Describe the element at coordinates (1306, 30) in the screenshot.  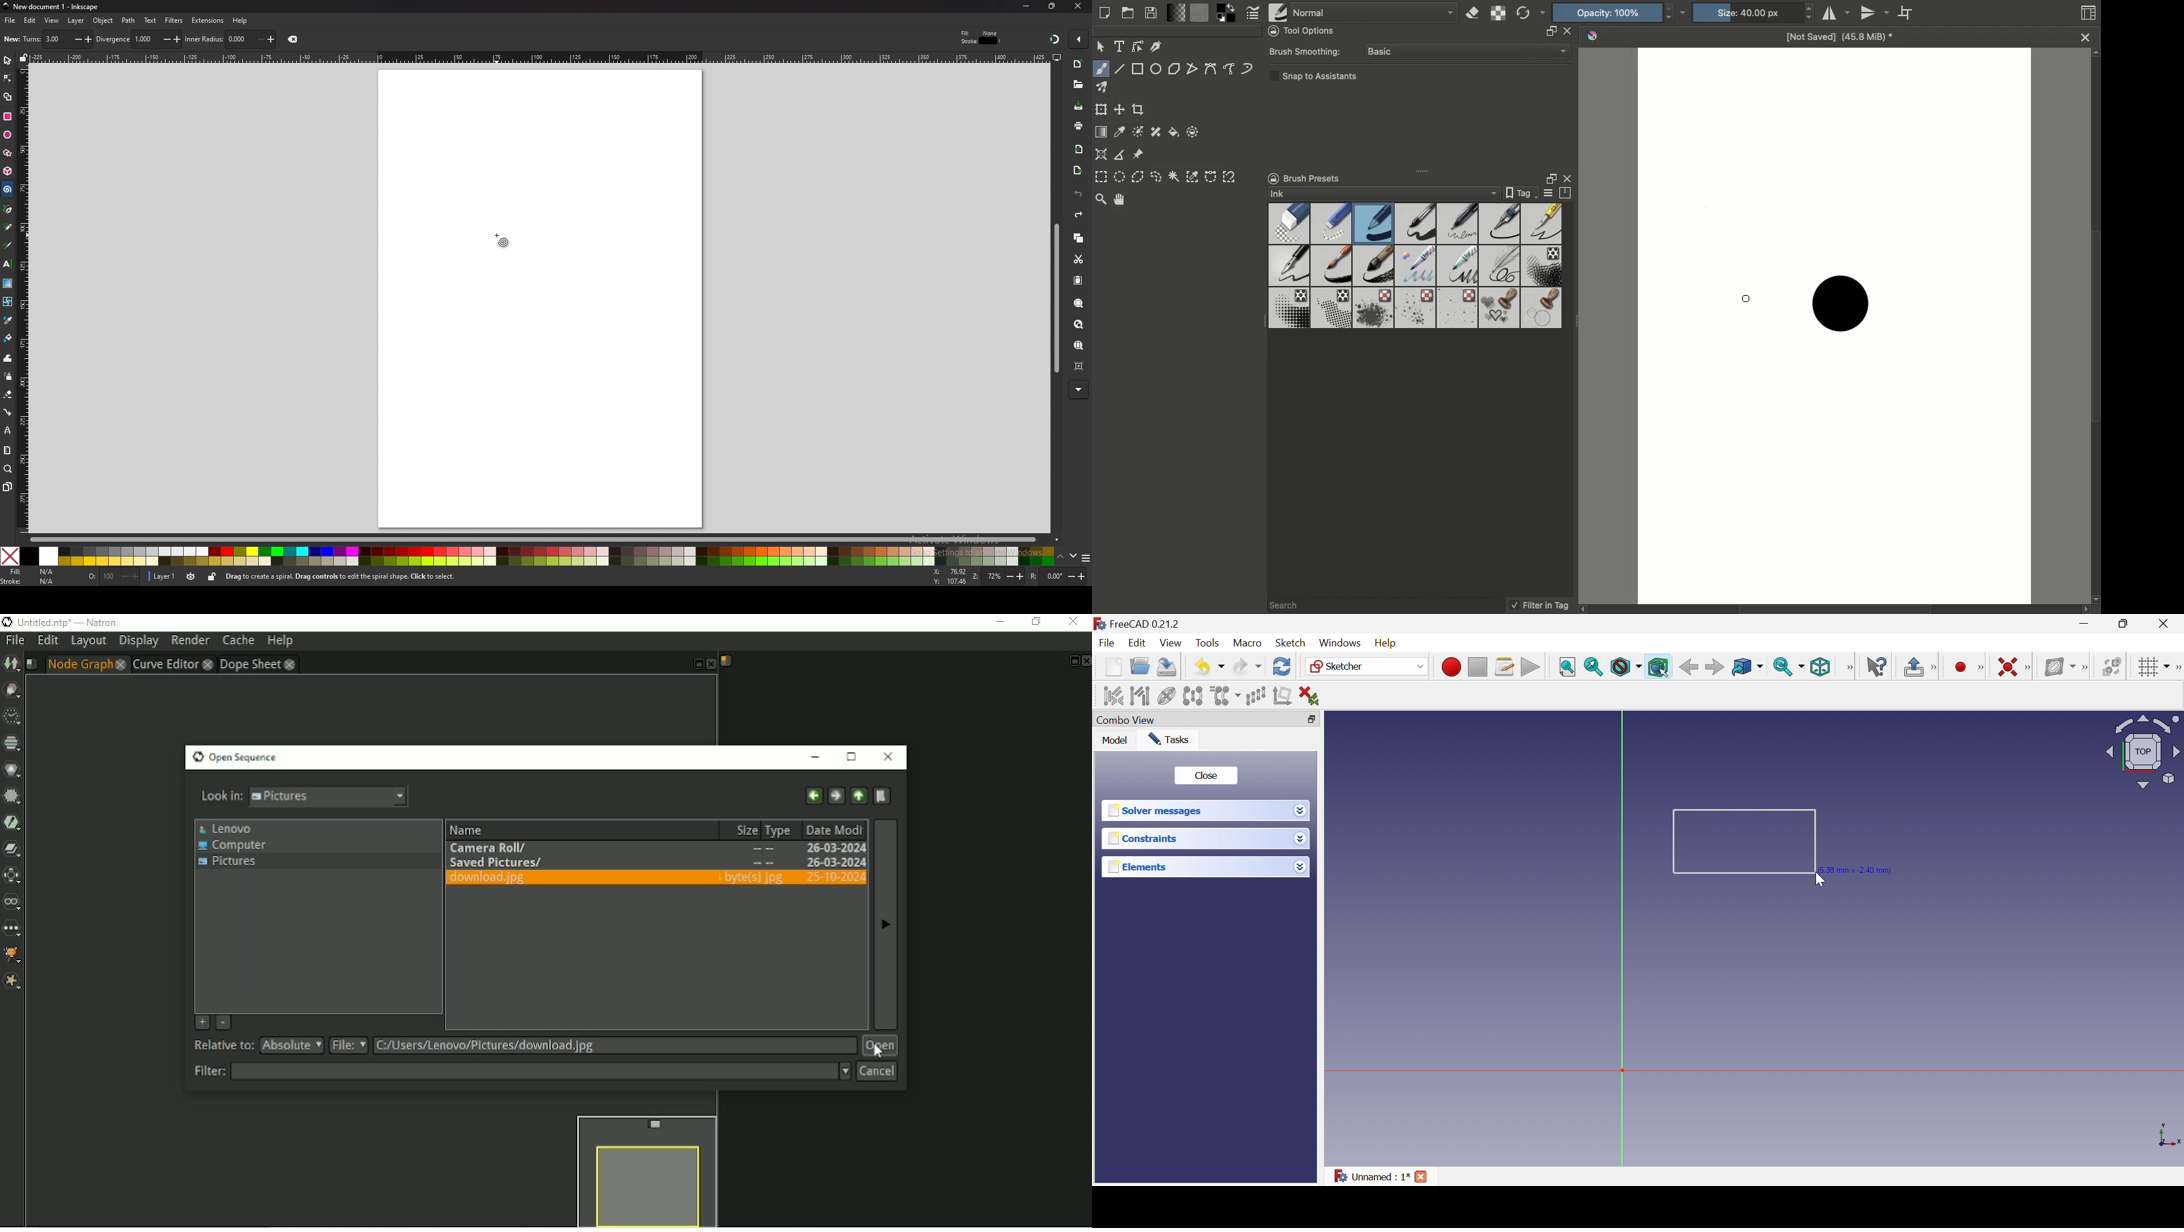
I see `Tool options` at that location.